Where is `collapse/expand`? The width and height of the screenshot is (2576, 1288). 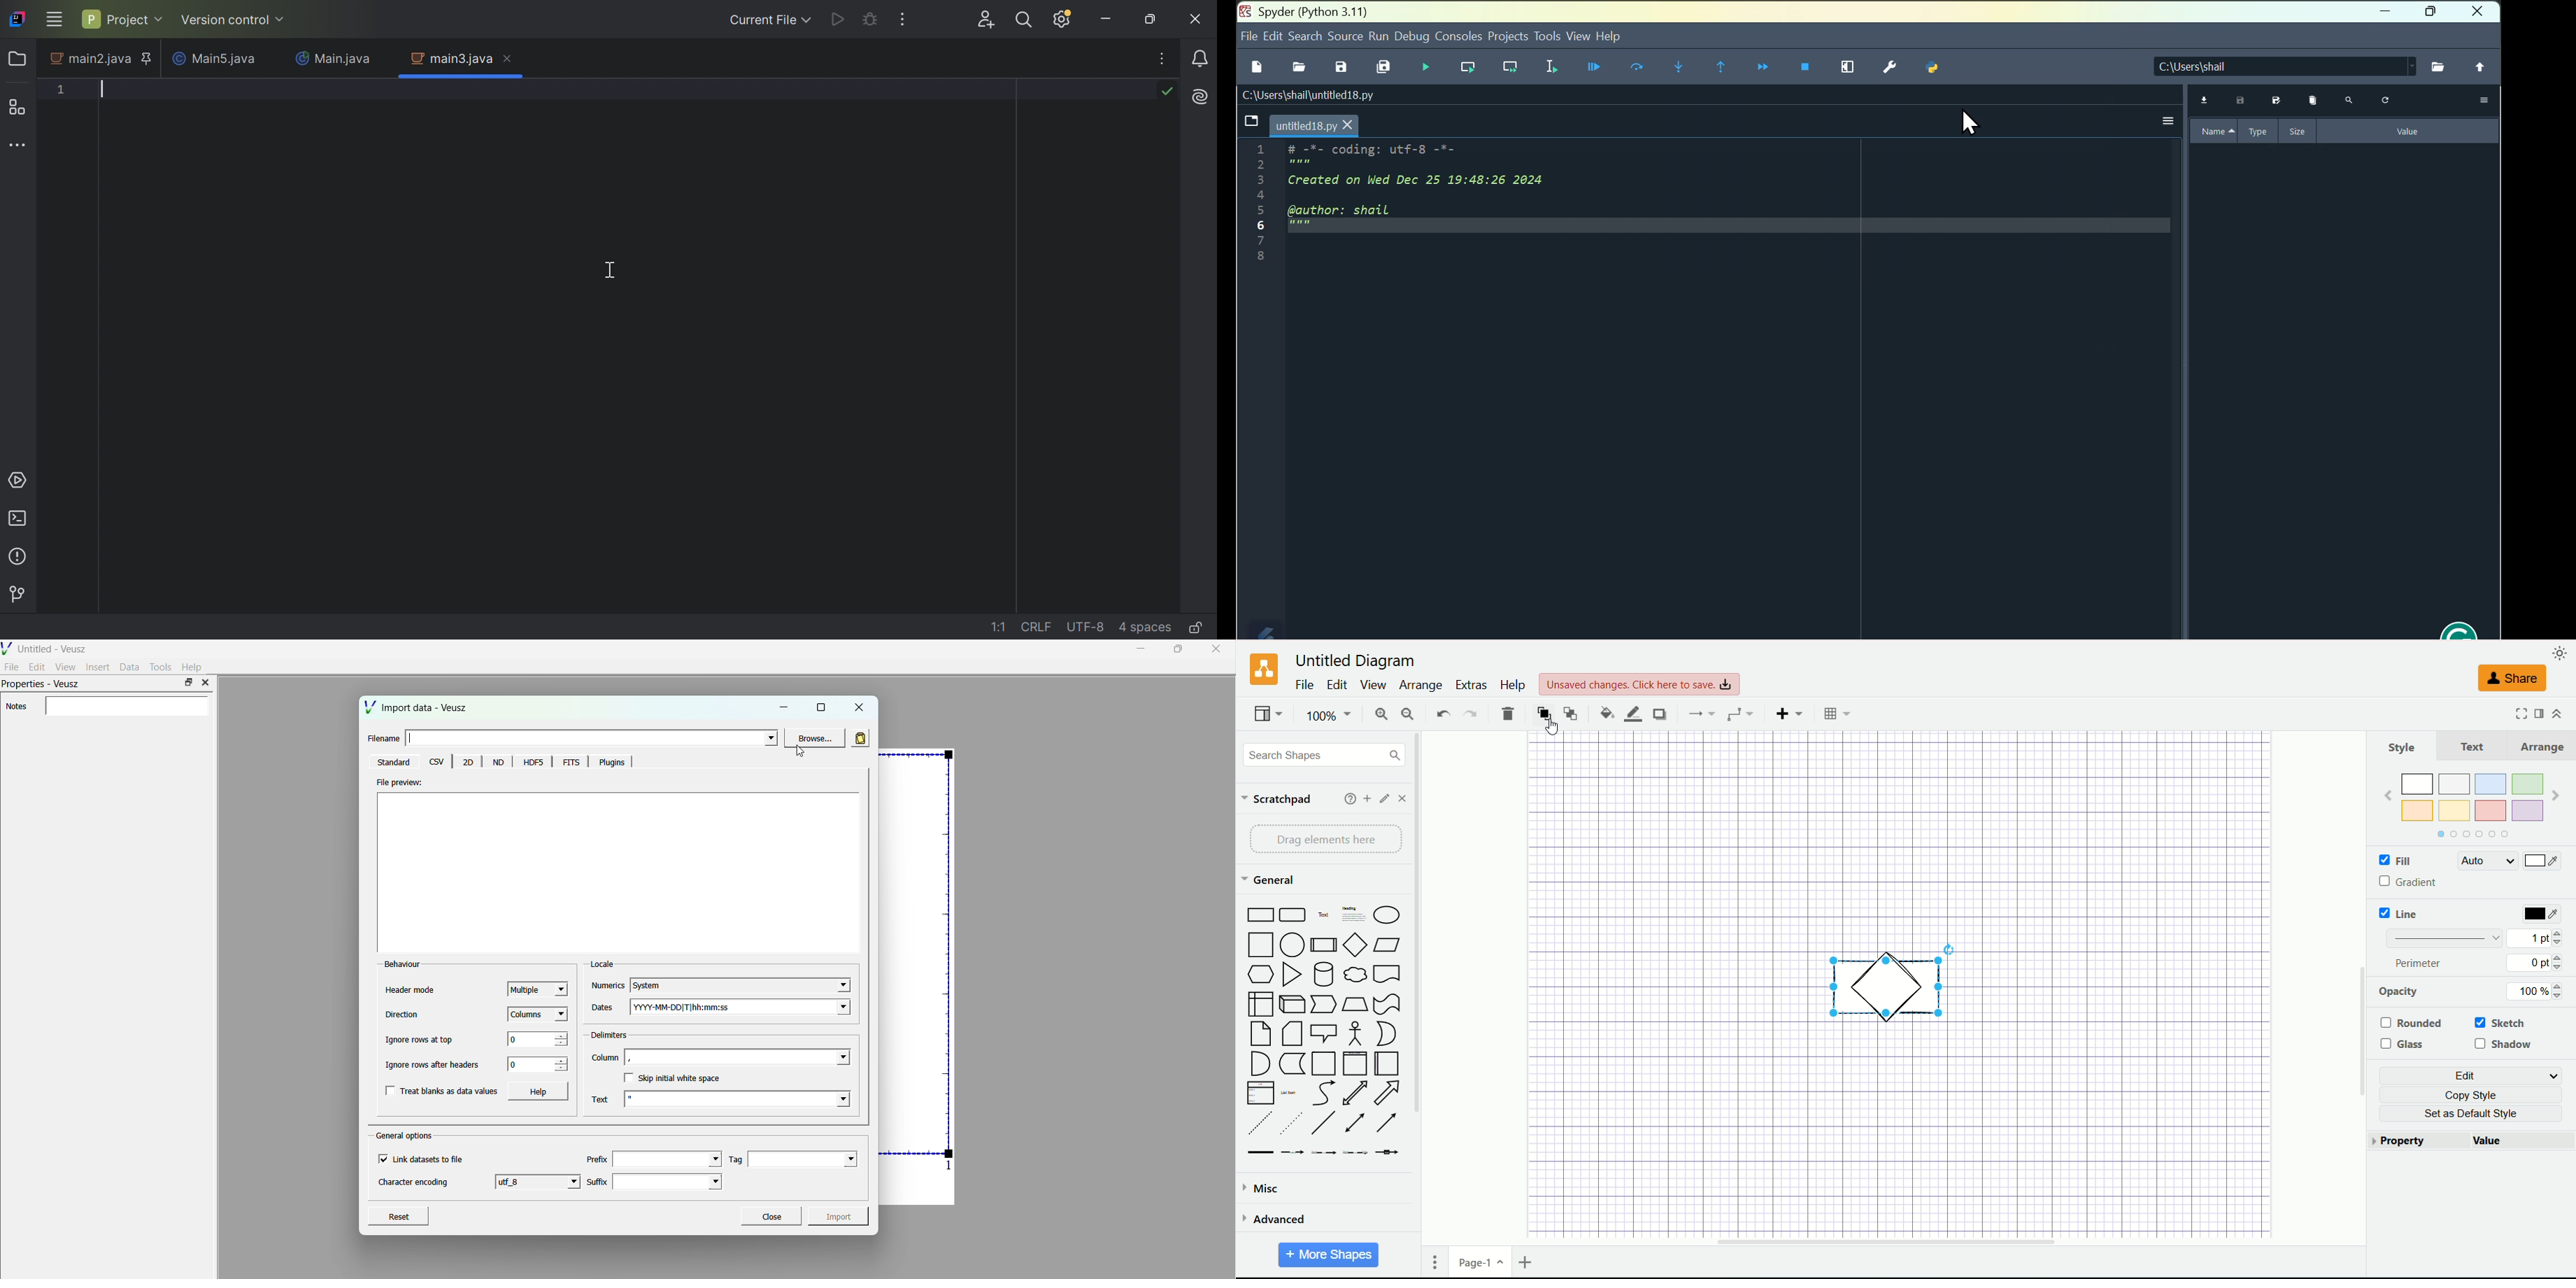 collapse/expand is located at coordinates (2556, 713).